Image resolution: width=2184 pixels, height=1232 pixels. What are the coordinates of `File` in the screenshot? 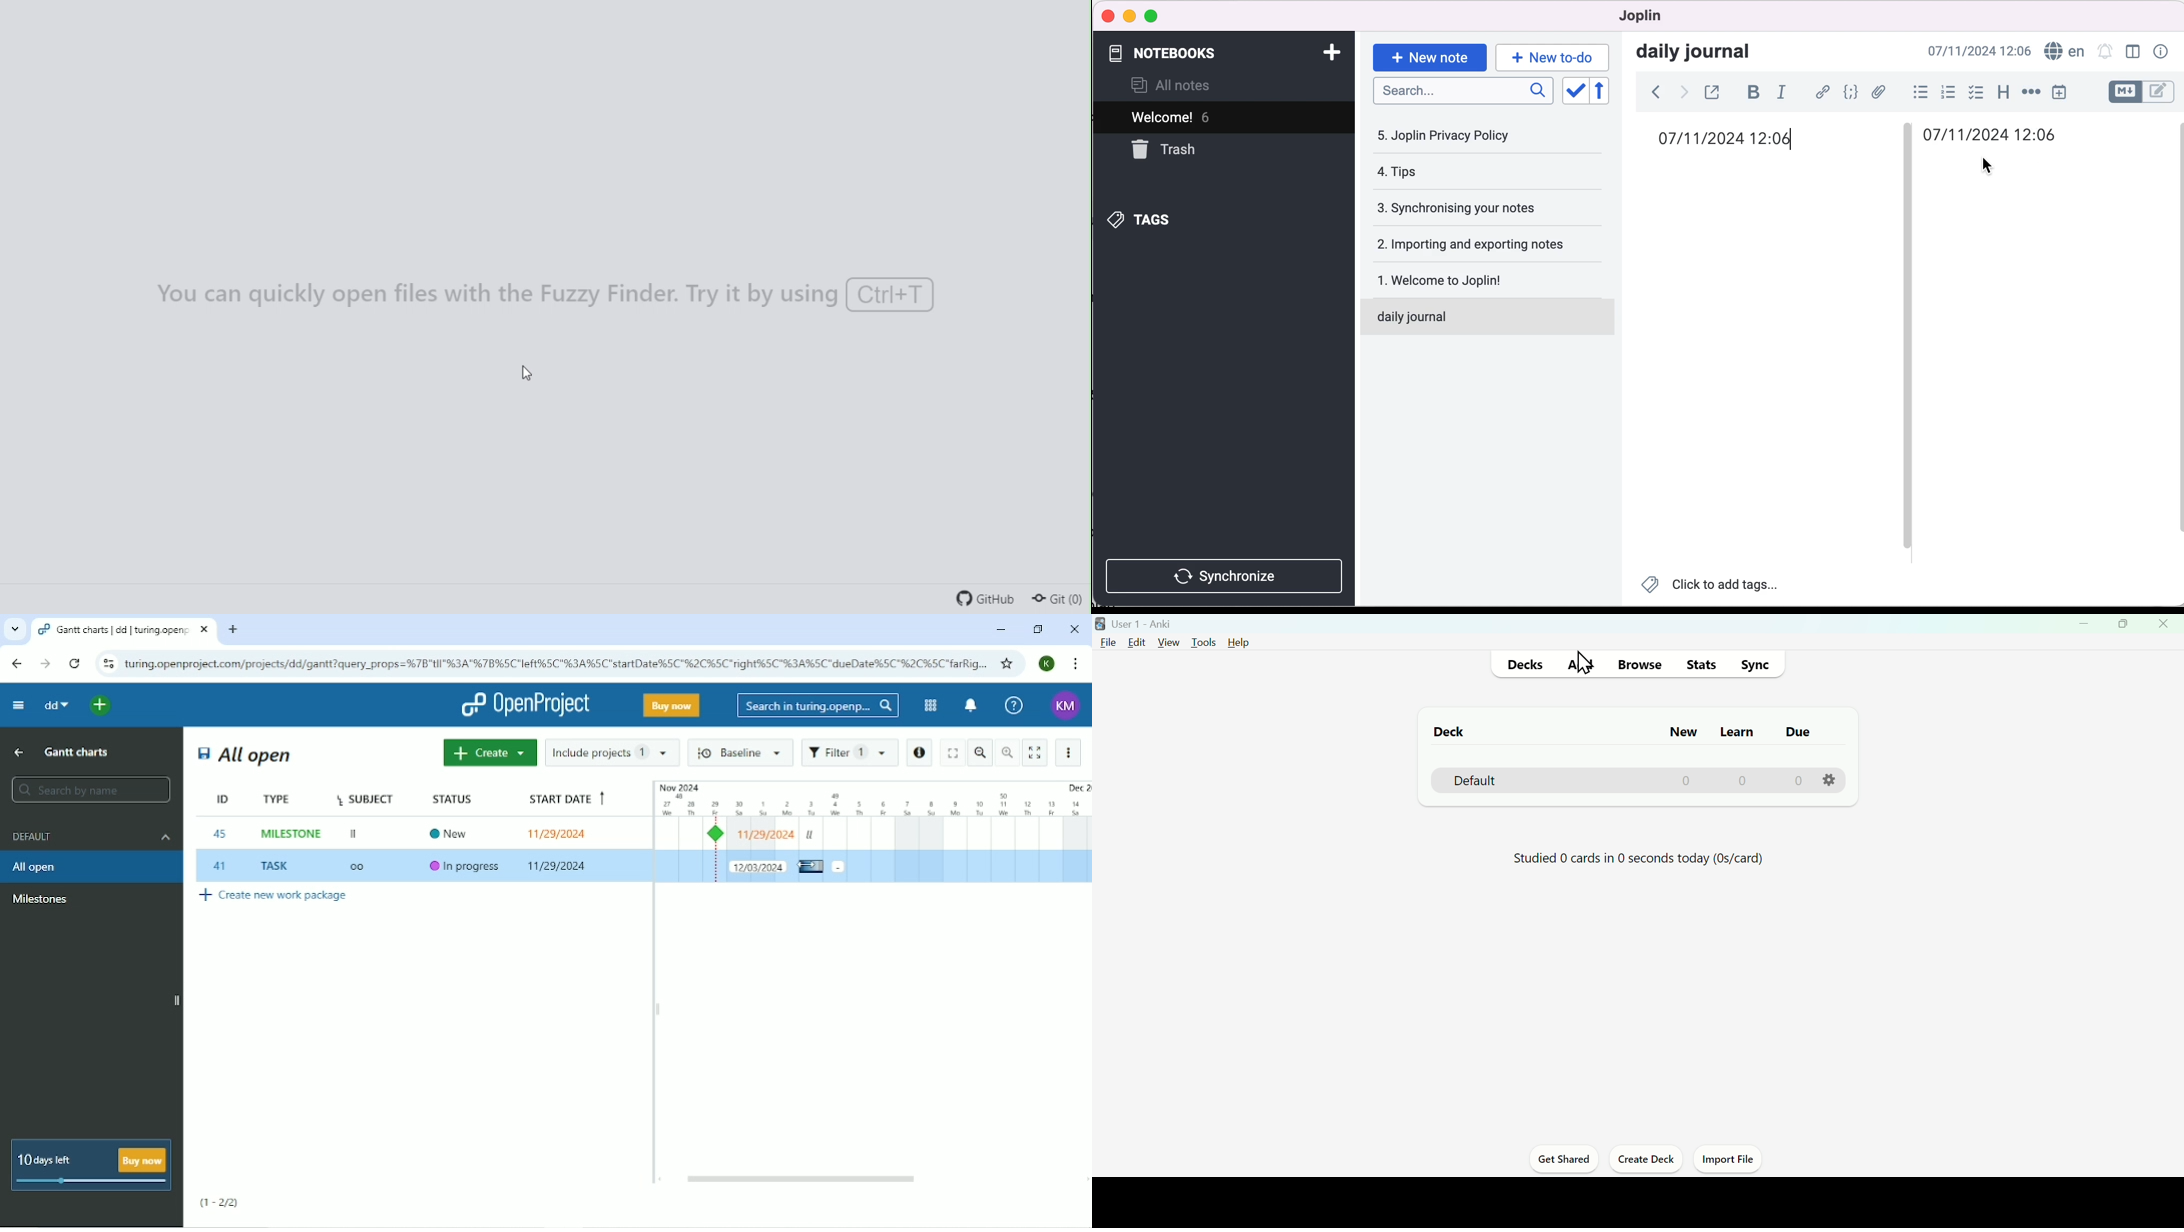 It's located at (1106, 642).